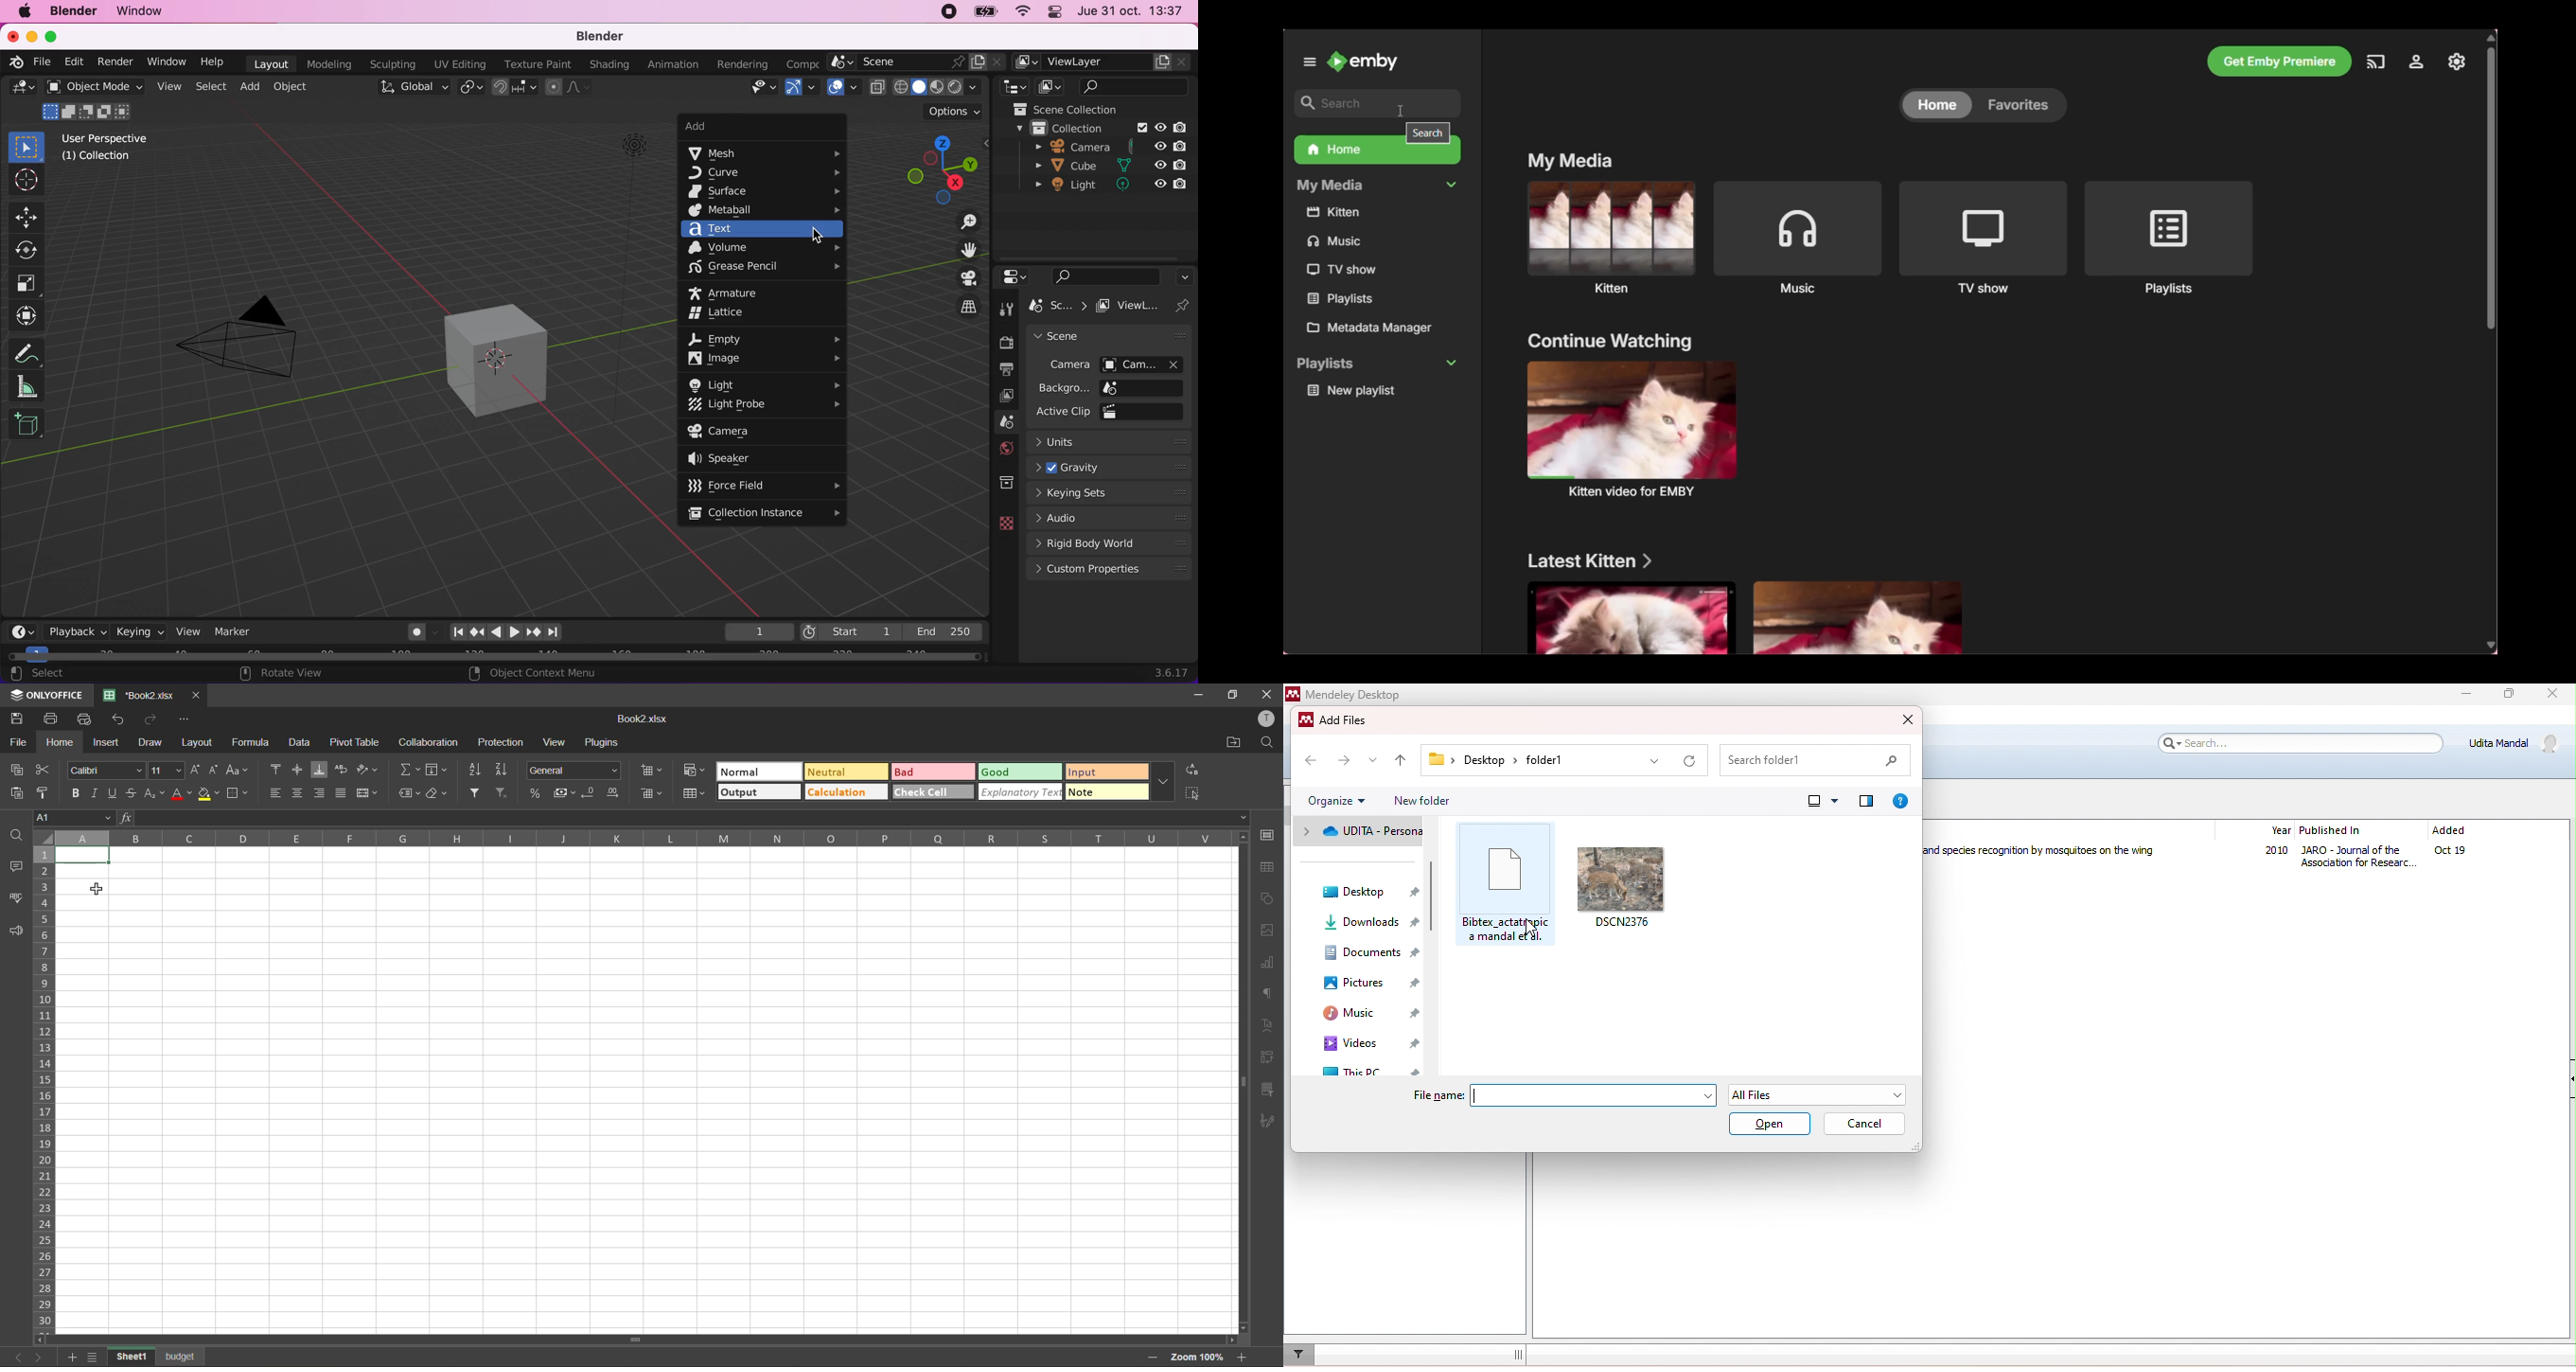 The height and width of the screenshot is (1372, 2576). I want to click on redo, so click(151, 719).